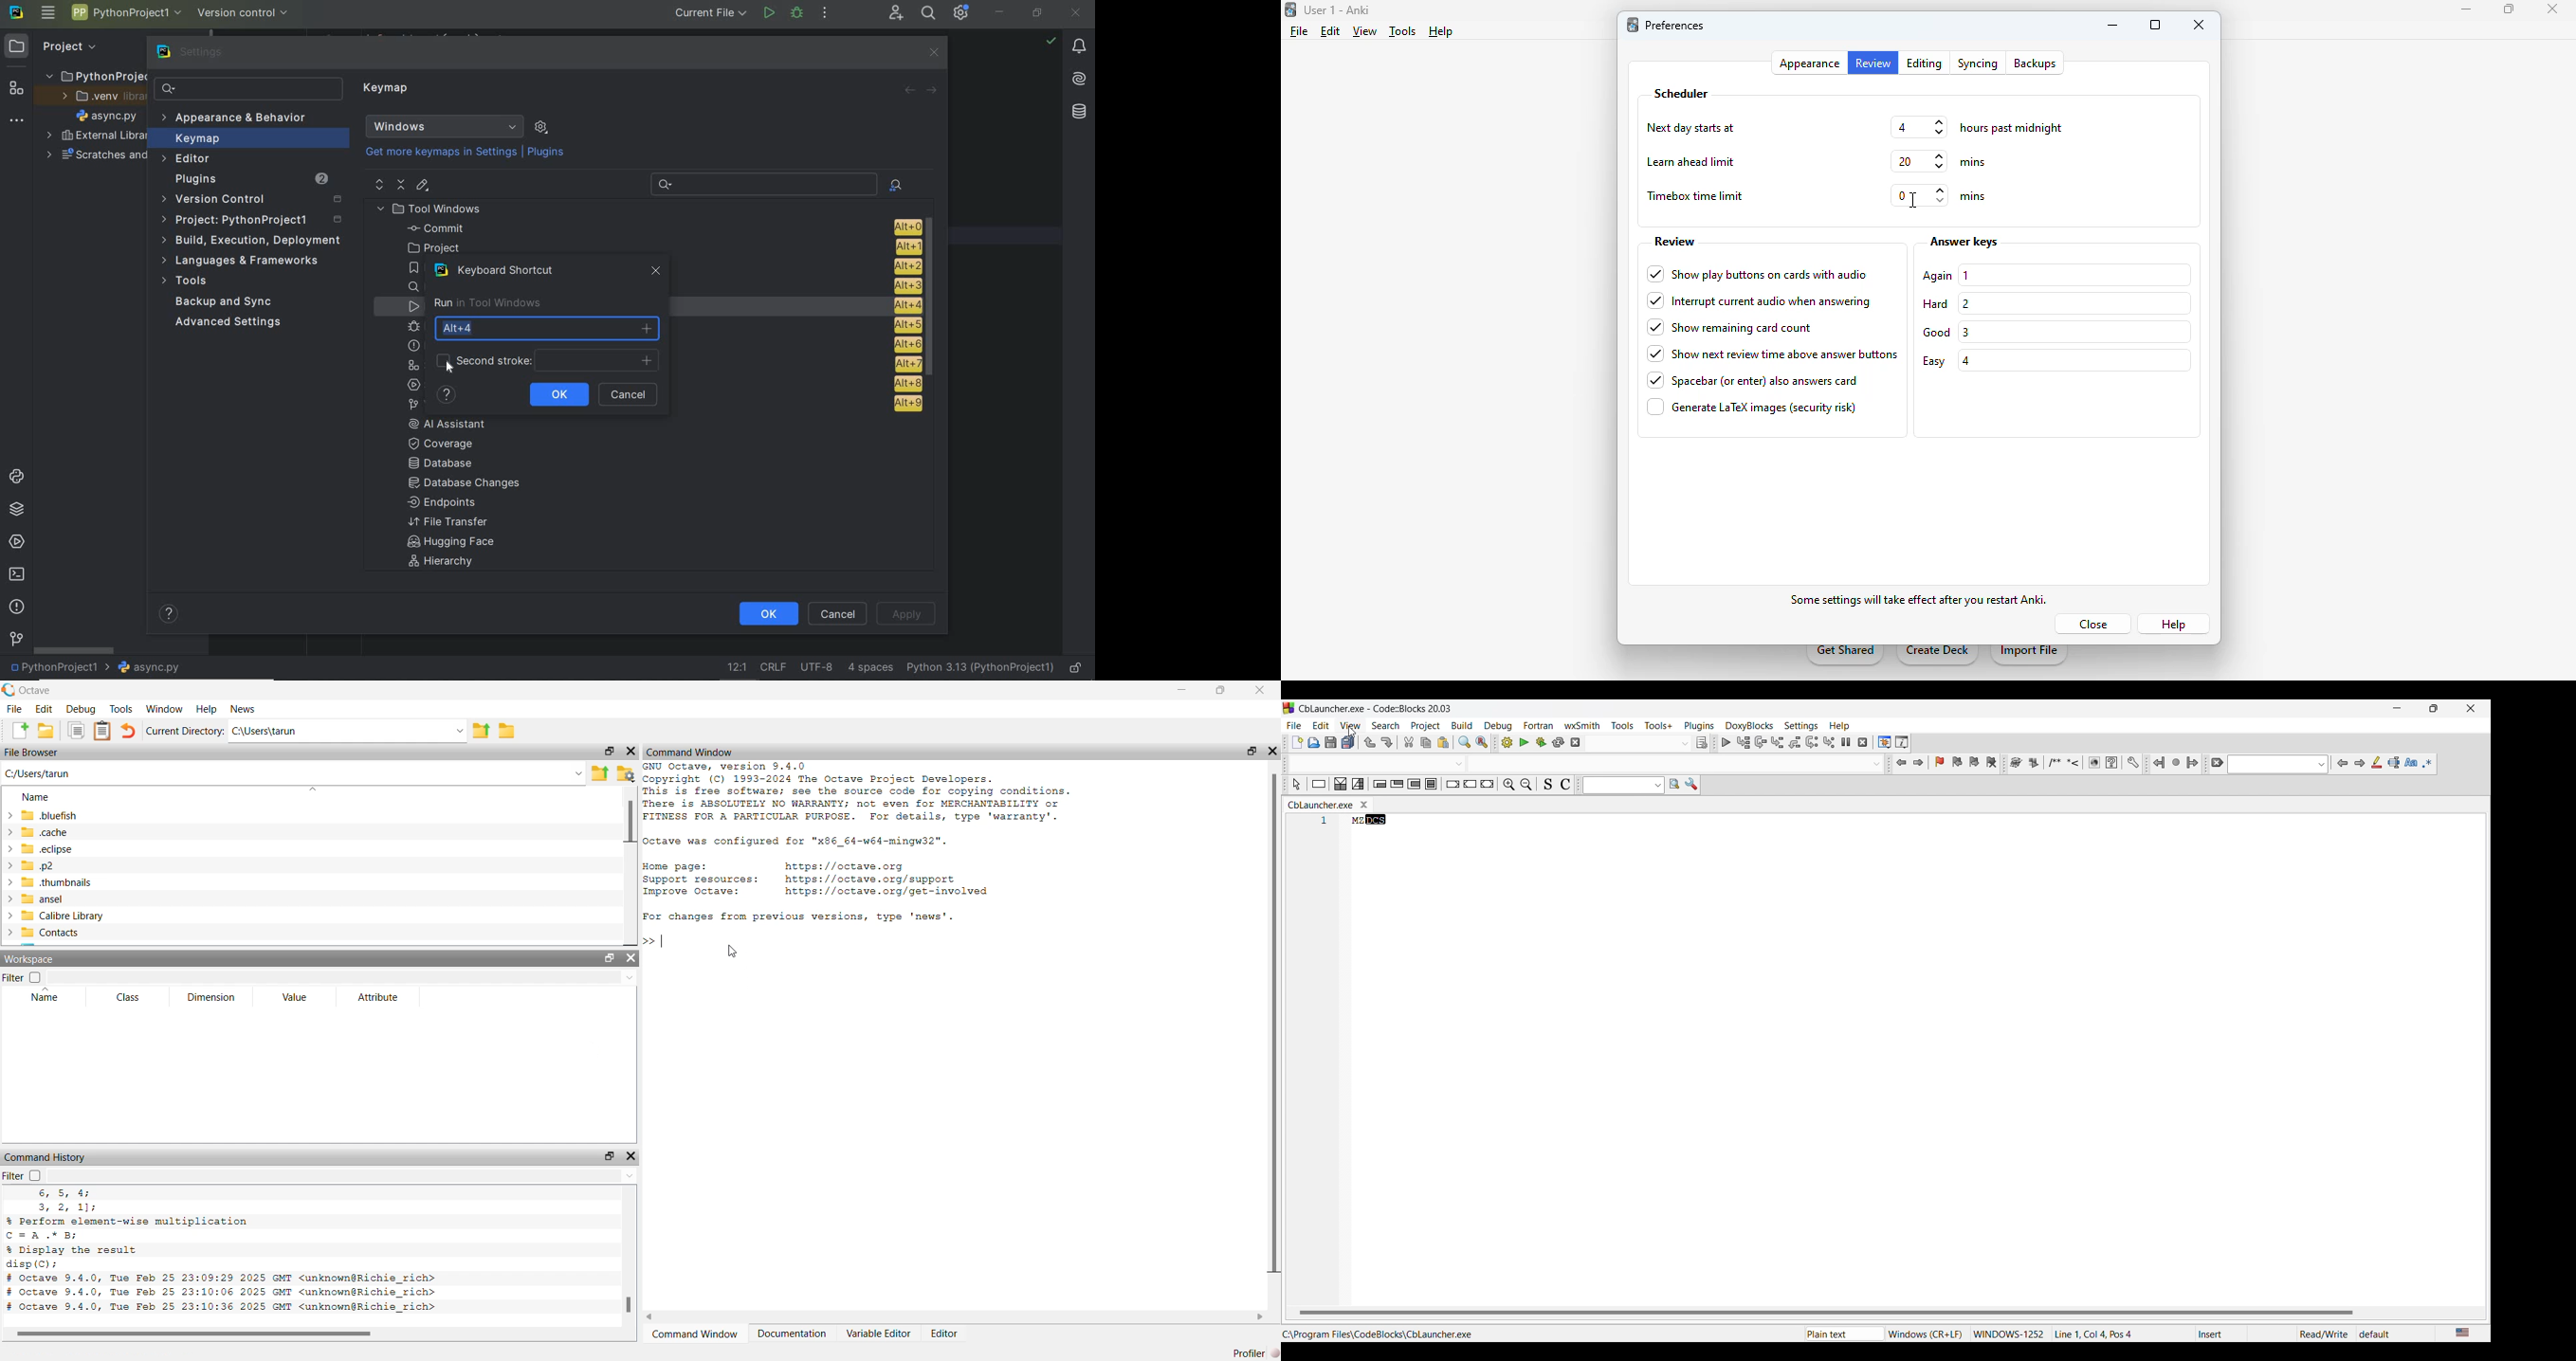 This screenshot has width=2576, height=1372. Describe the element at coordinates (1752, 407) in the screenshot. I see `generate LaTex images (security risk)` at that location.